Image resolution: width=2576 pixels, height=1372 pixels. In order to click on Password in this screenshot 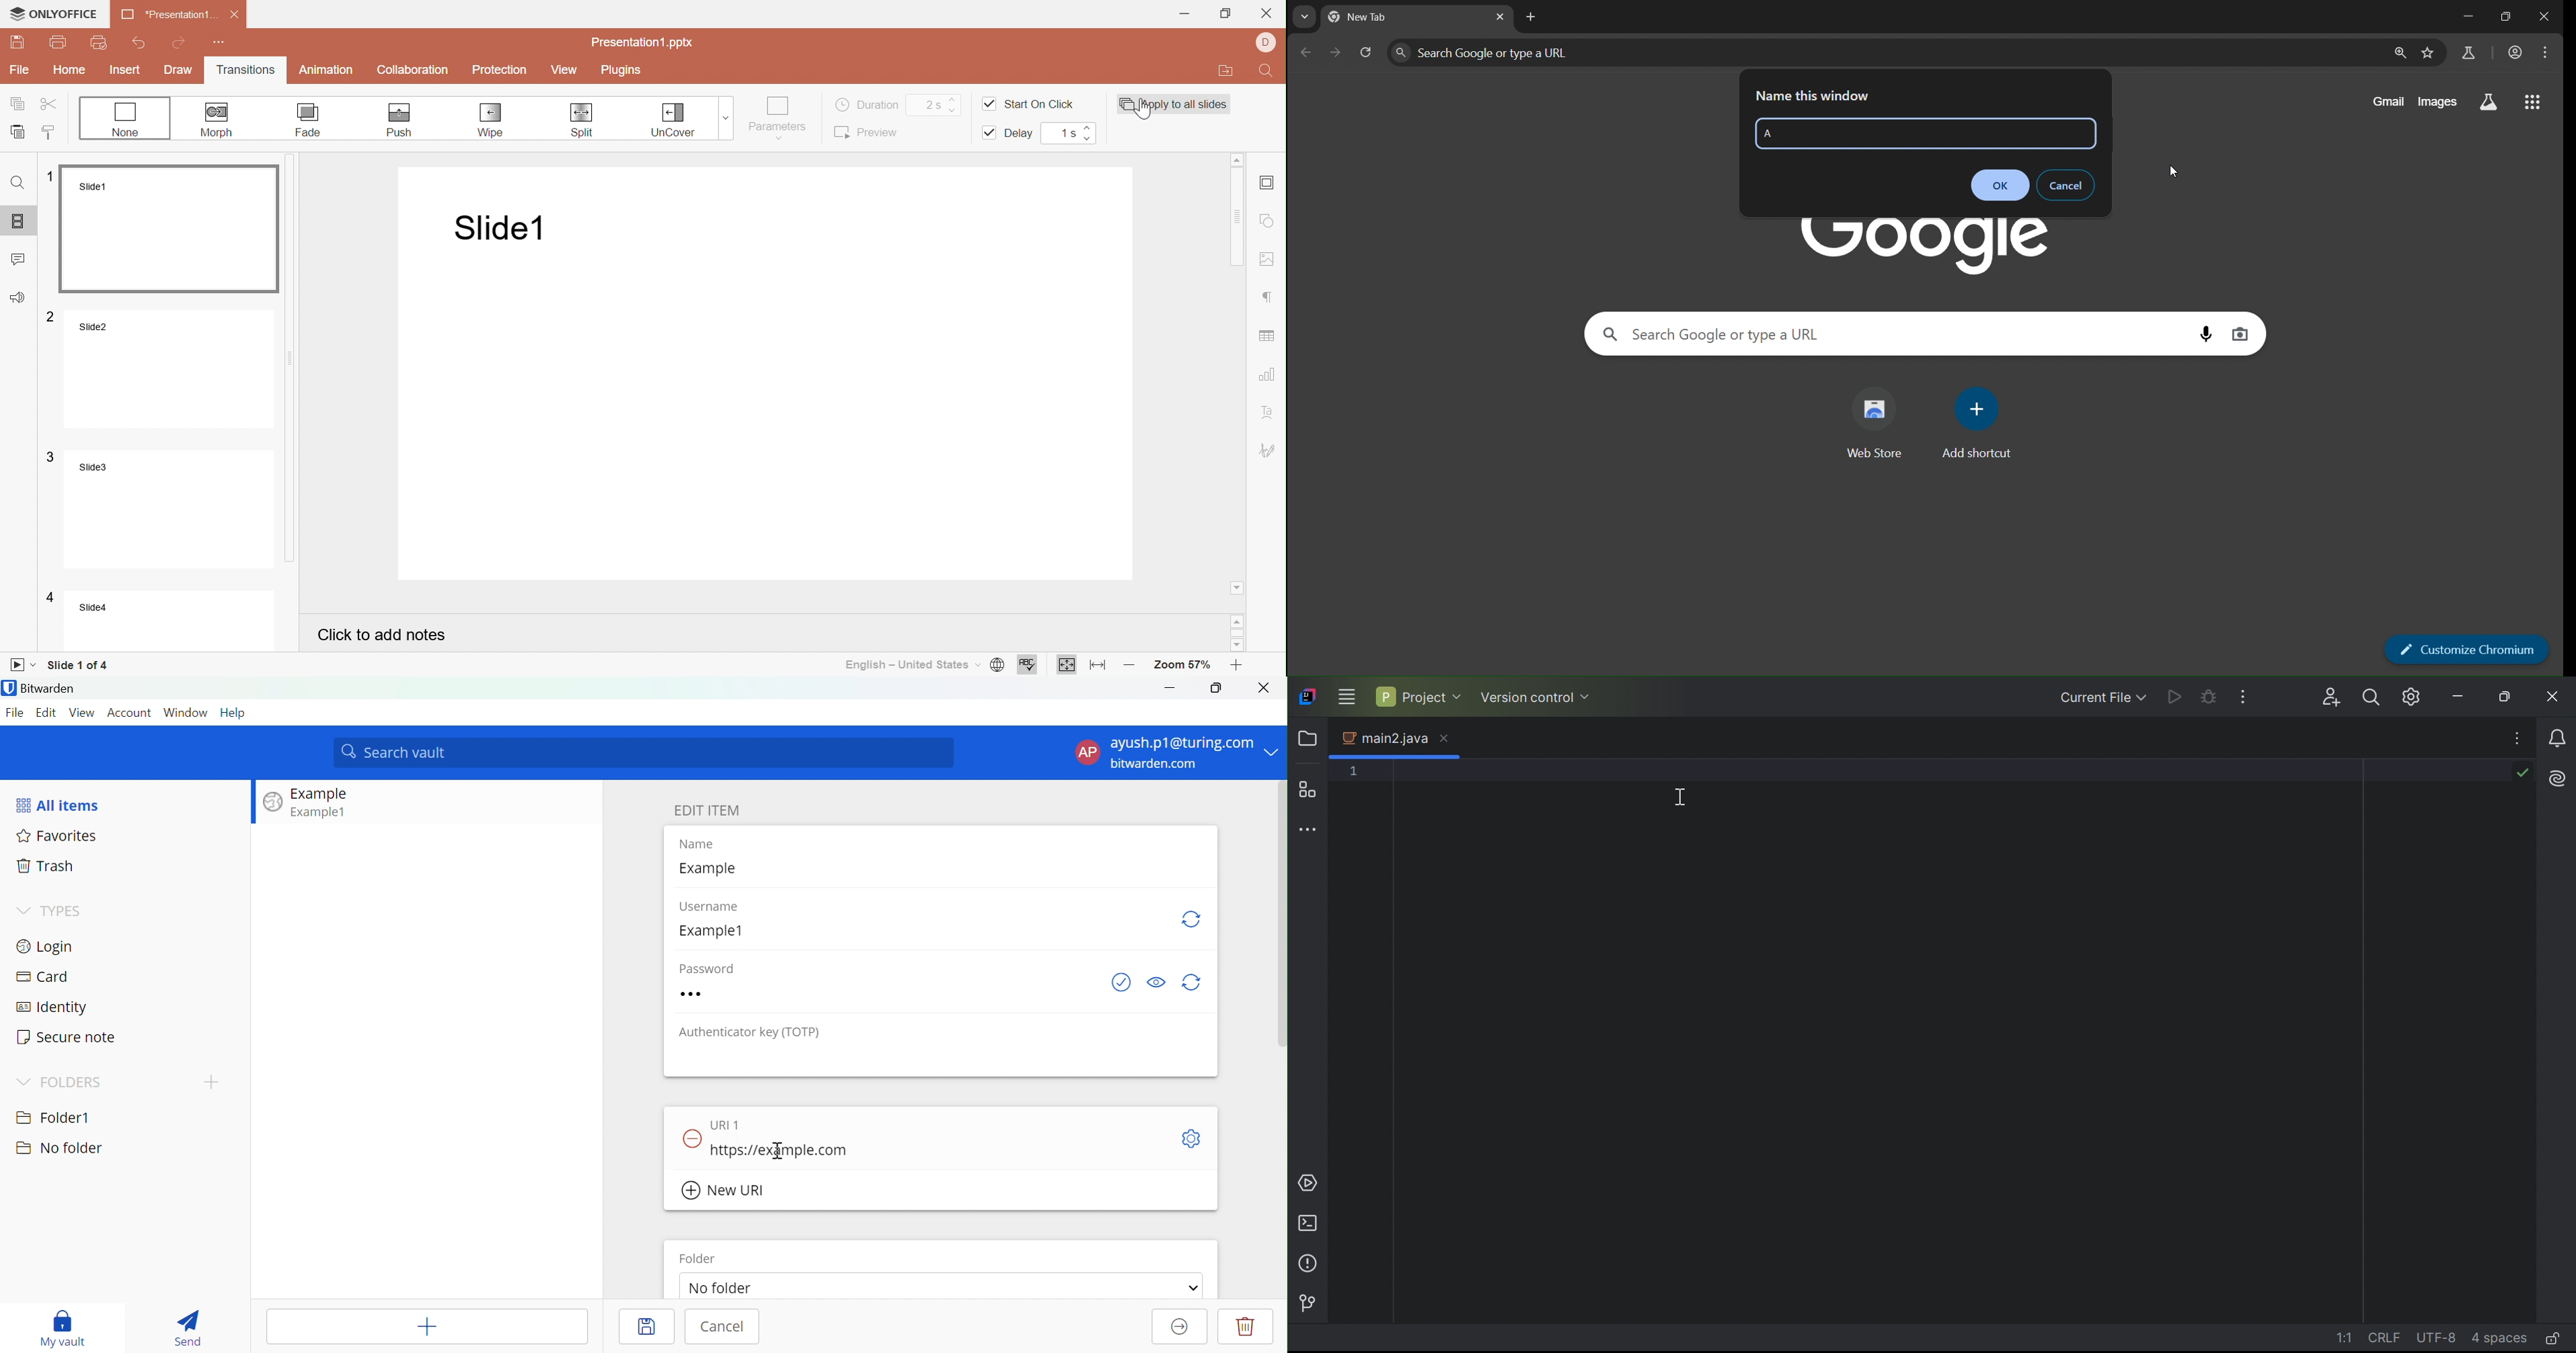, I will do `click(720, 993)`.